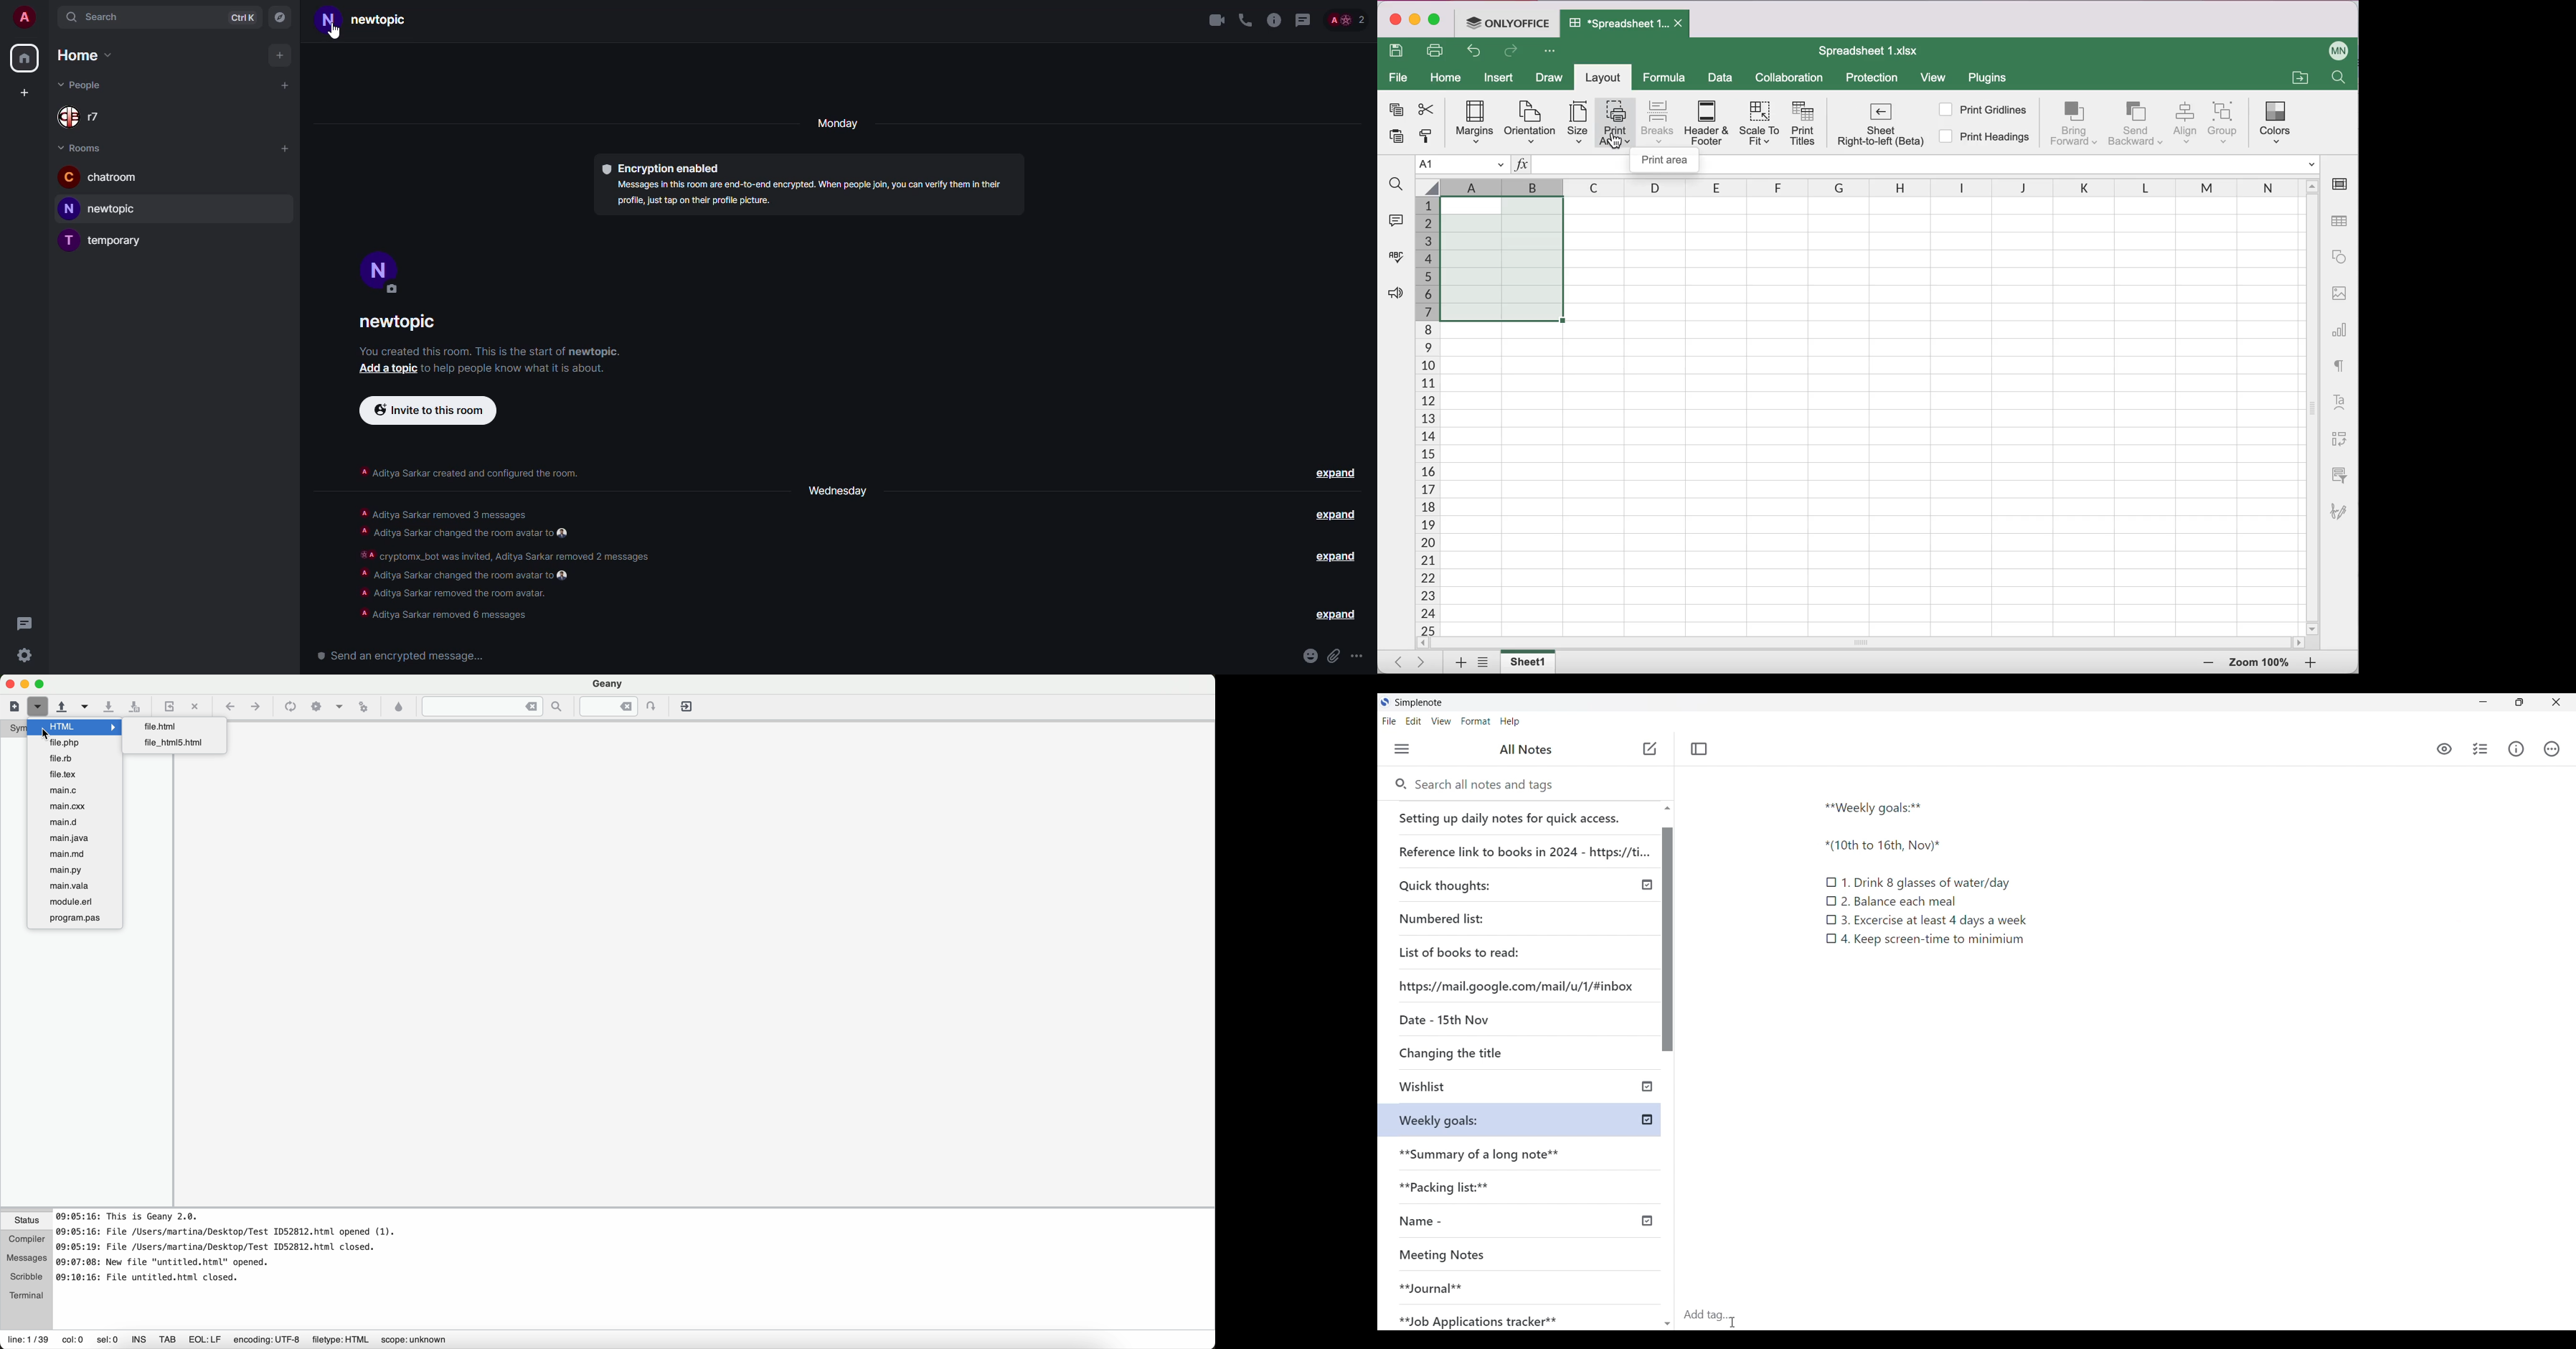 Image resolution: width=2576 pixels, height=1372 pixels. What do you see at coordinates (1463, 165) in the screenshot?
I see `Name manager A1` at bounding box center [1463, 165].